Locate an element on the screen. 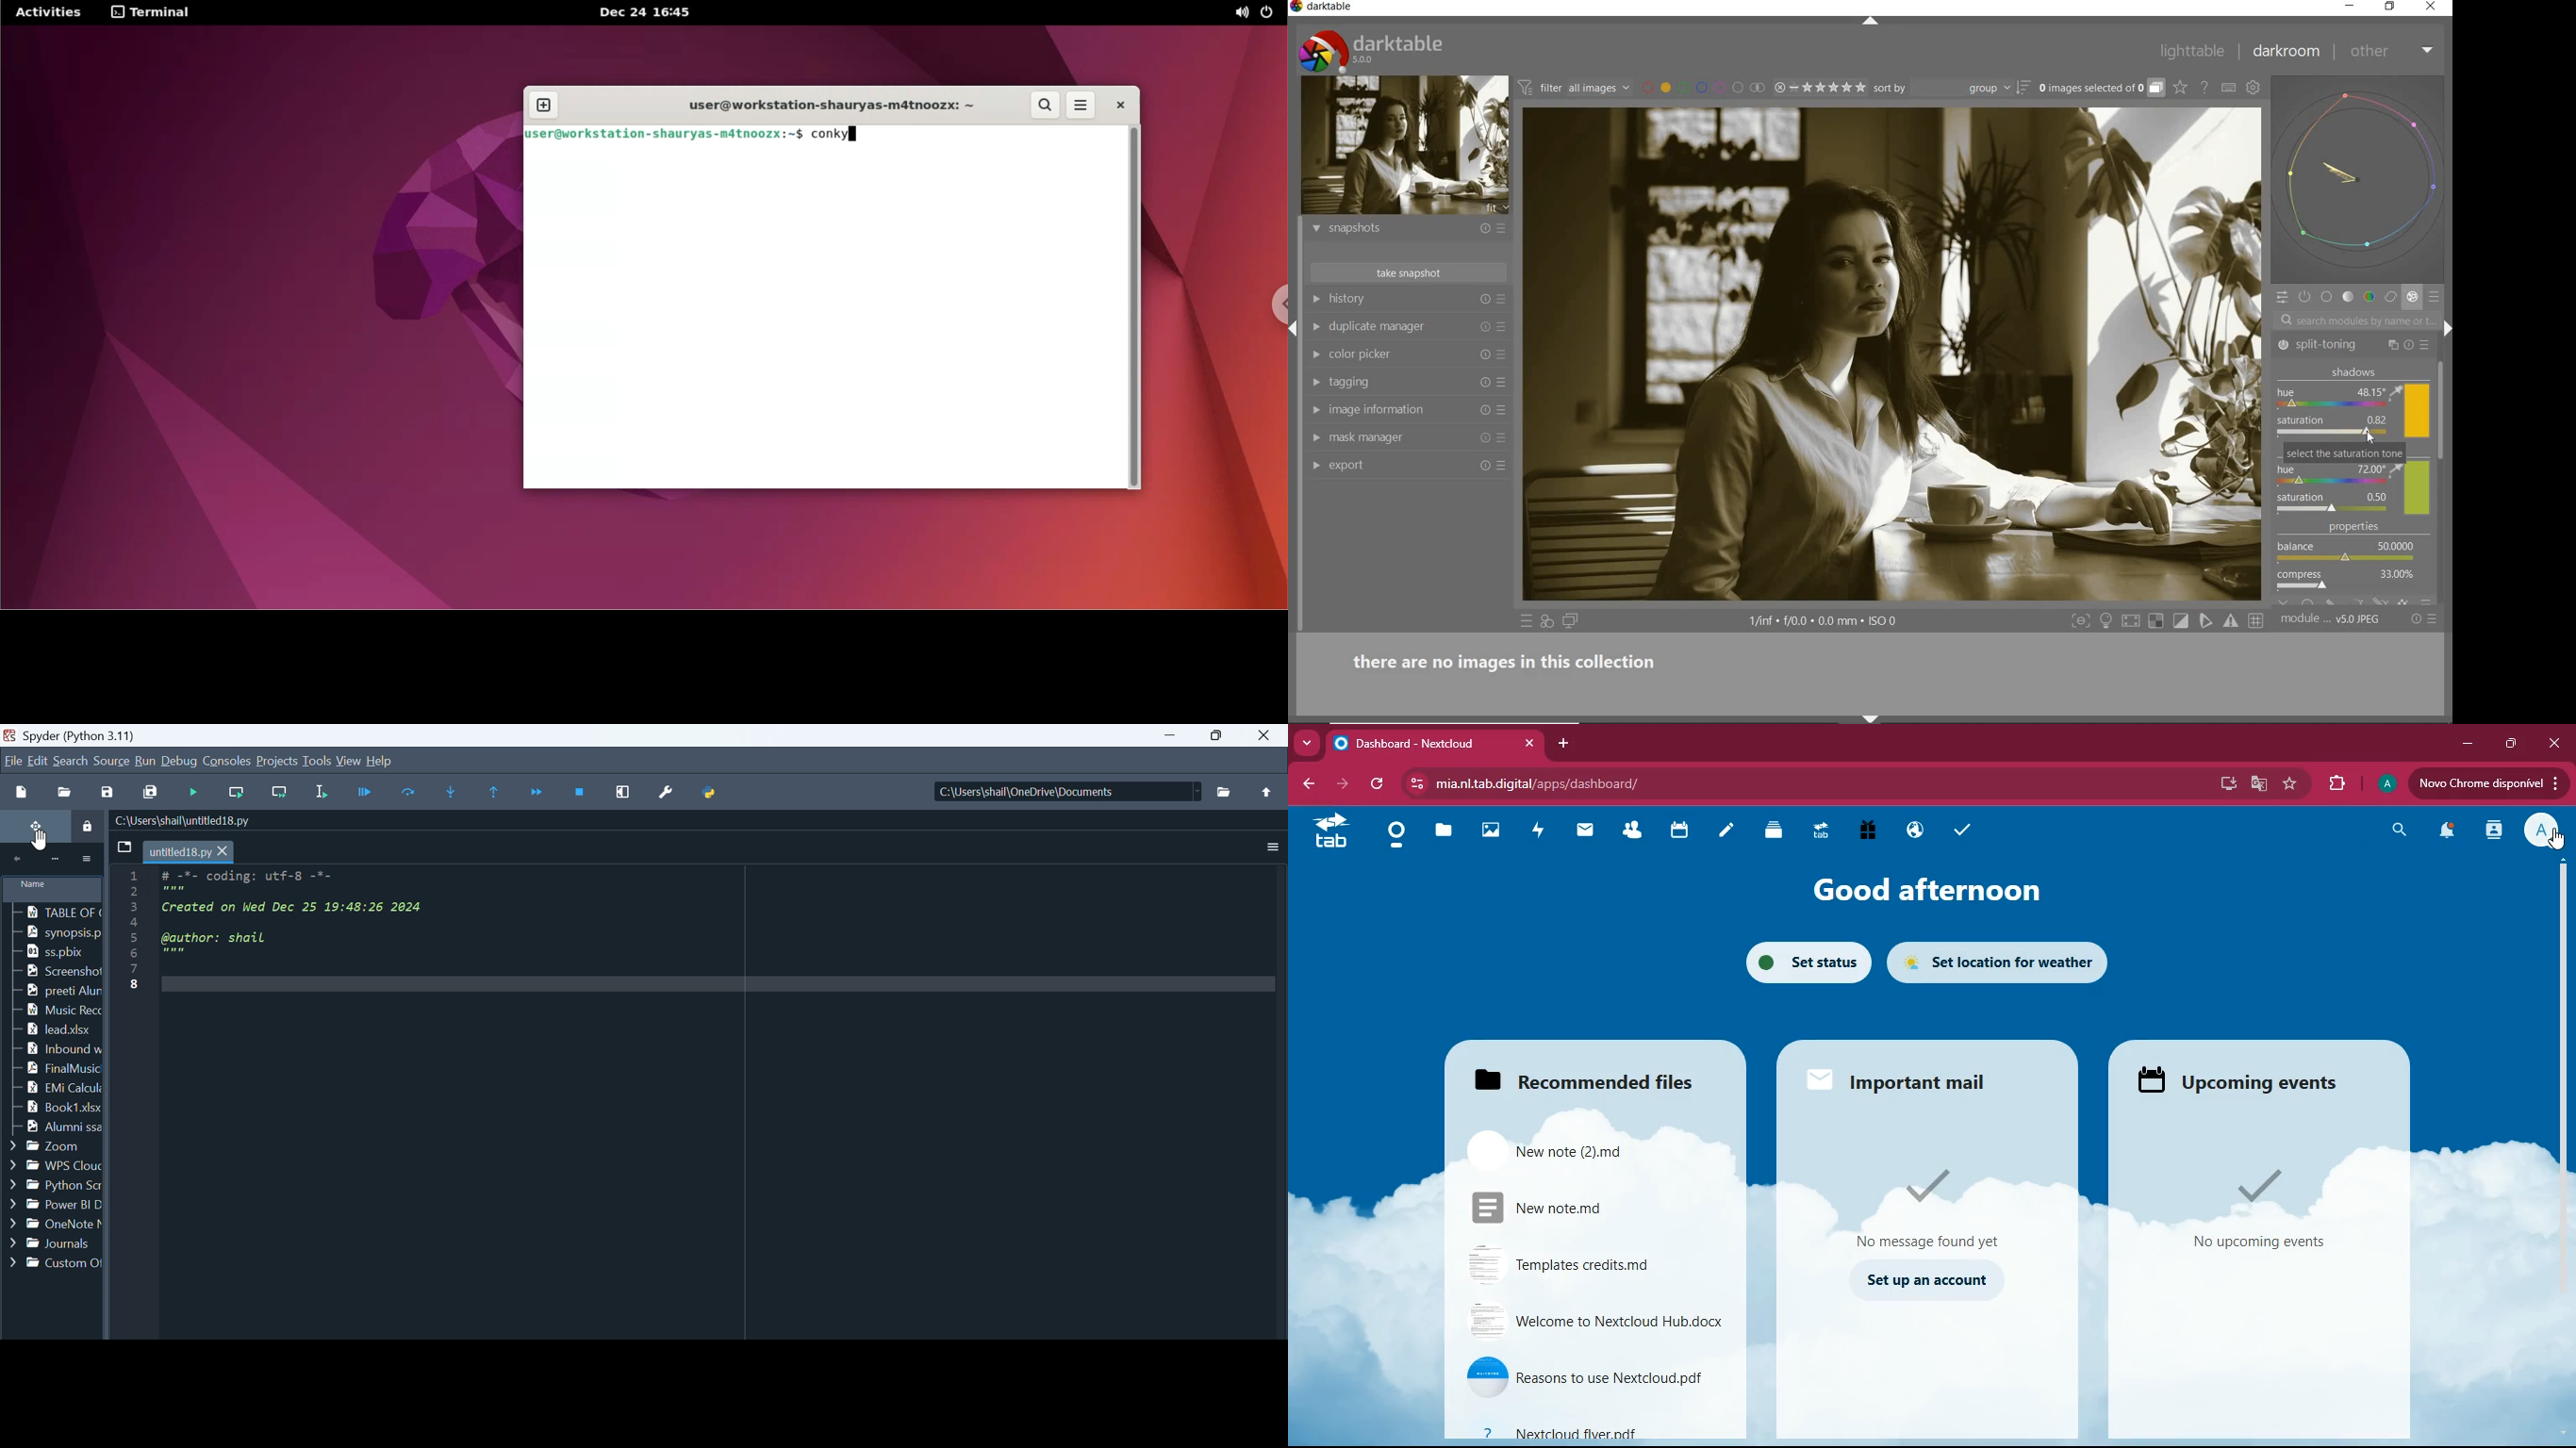 The width and height of the screenshot is (2576, 1456). Book1.xIsx.. is located at coordinates (52, 1107).